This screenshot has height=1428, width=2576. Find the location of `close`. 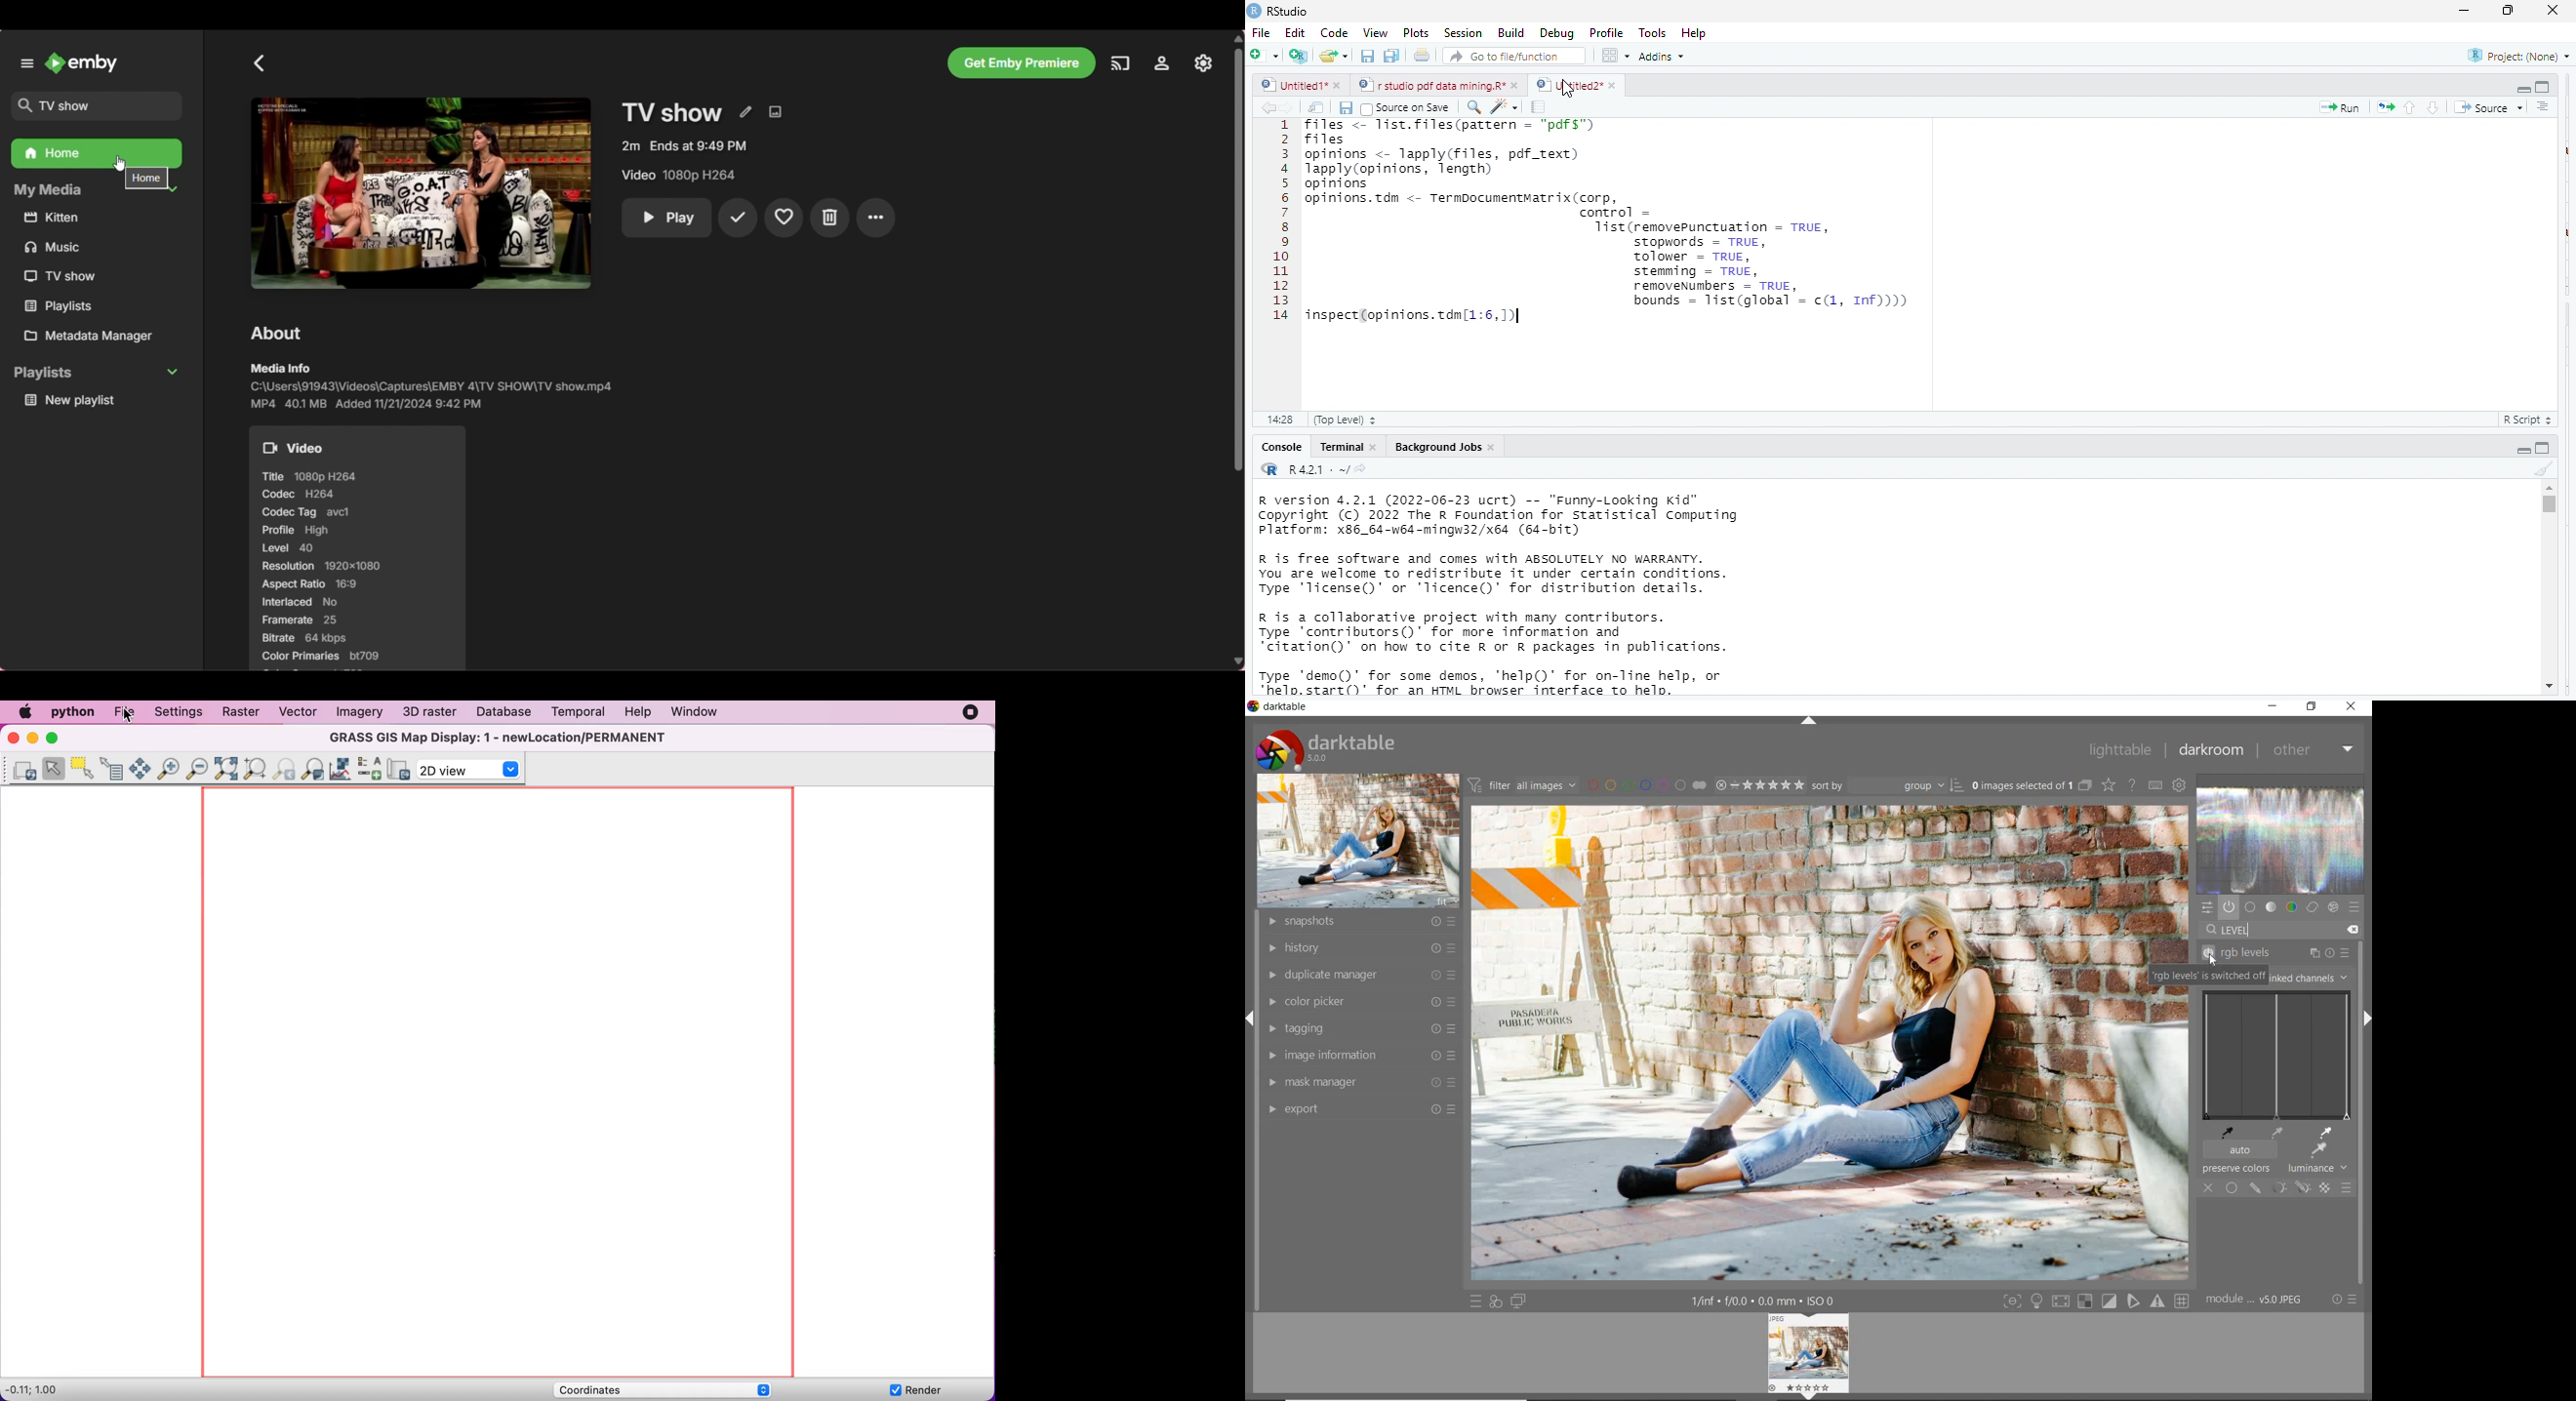

close is located at coordinates (2555, 11).